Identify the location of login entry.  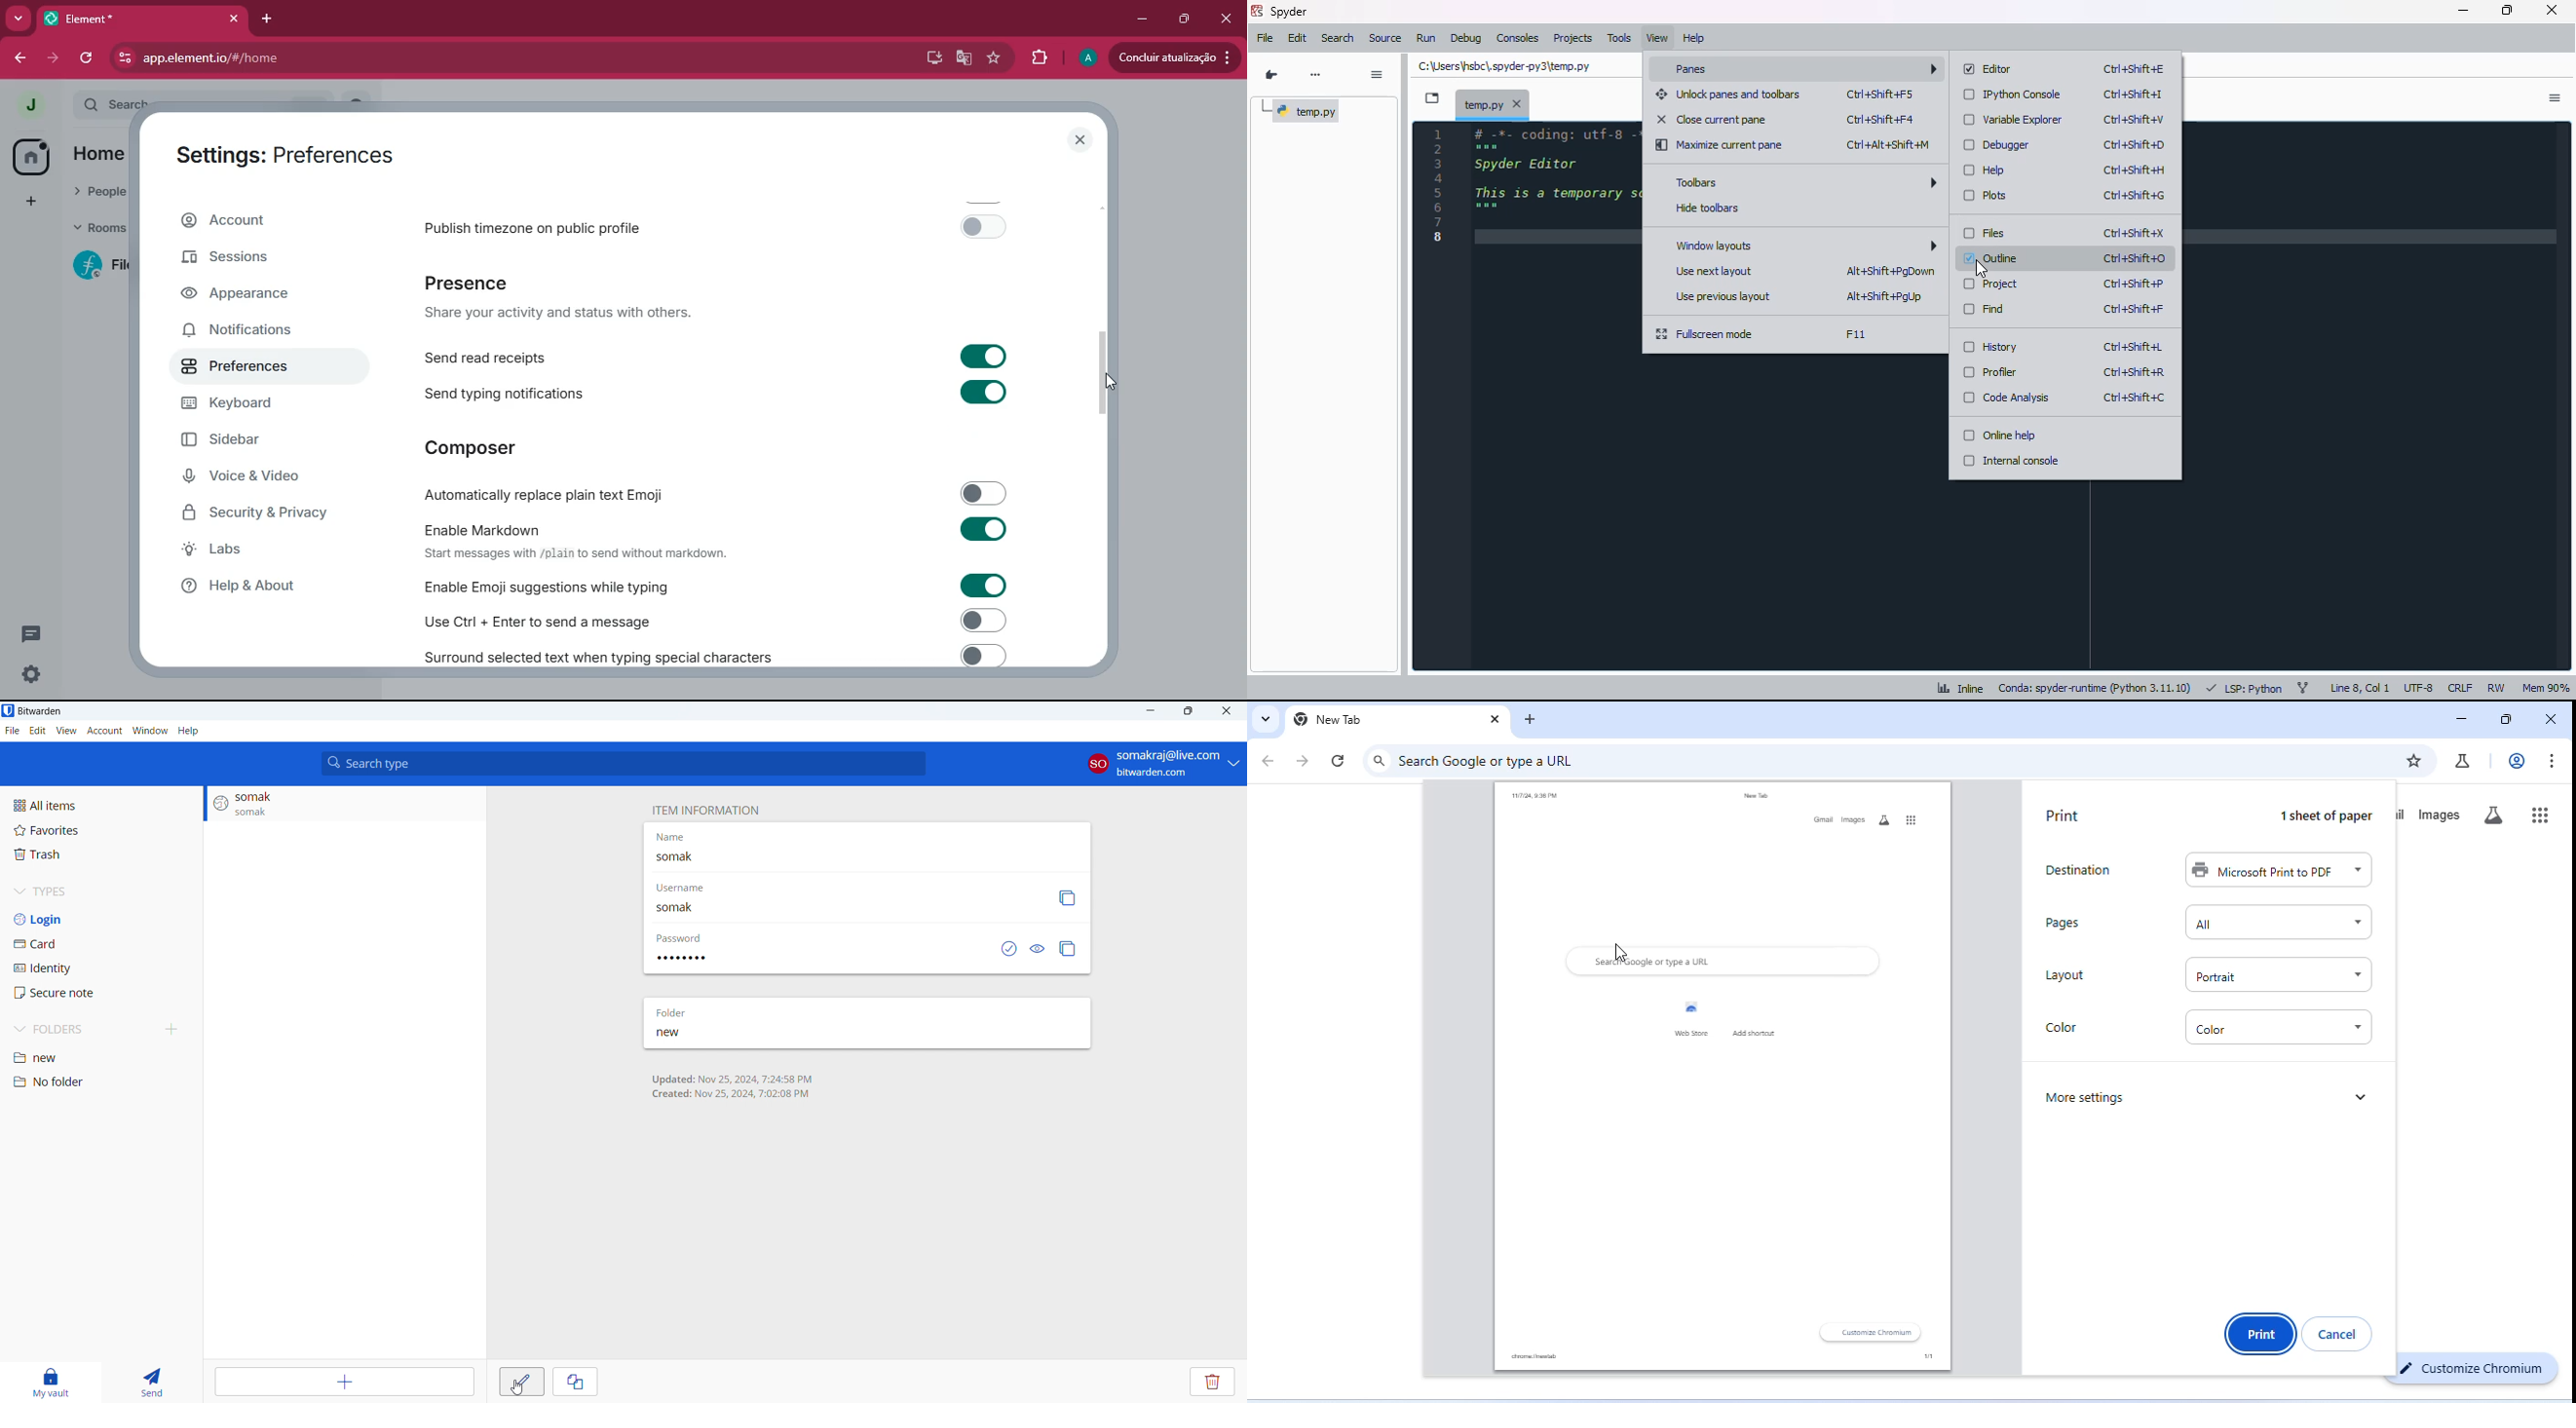
(344, 804).